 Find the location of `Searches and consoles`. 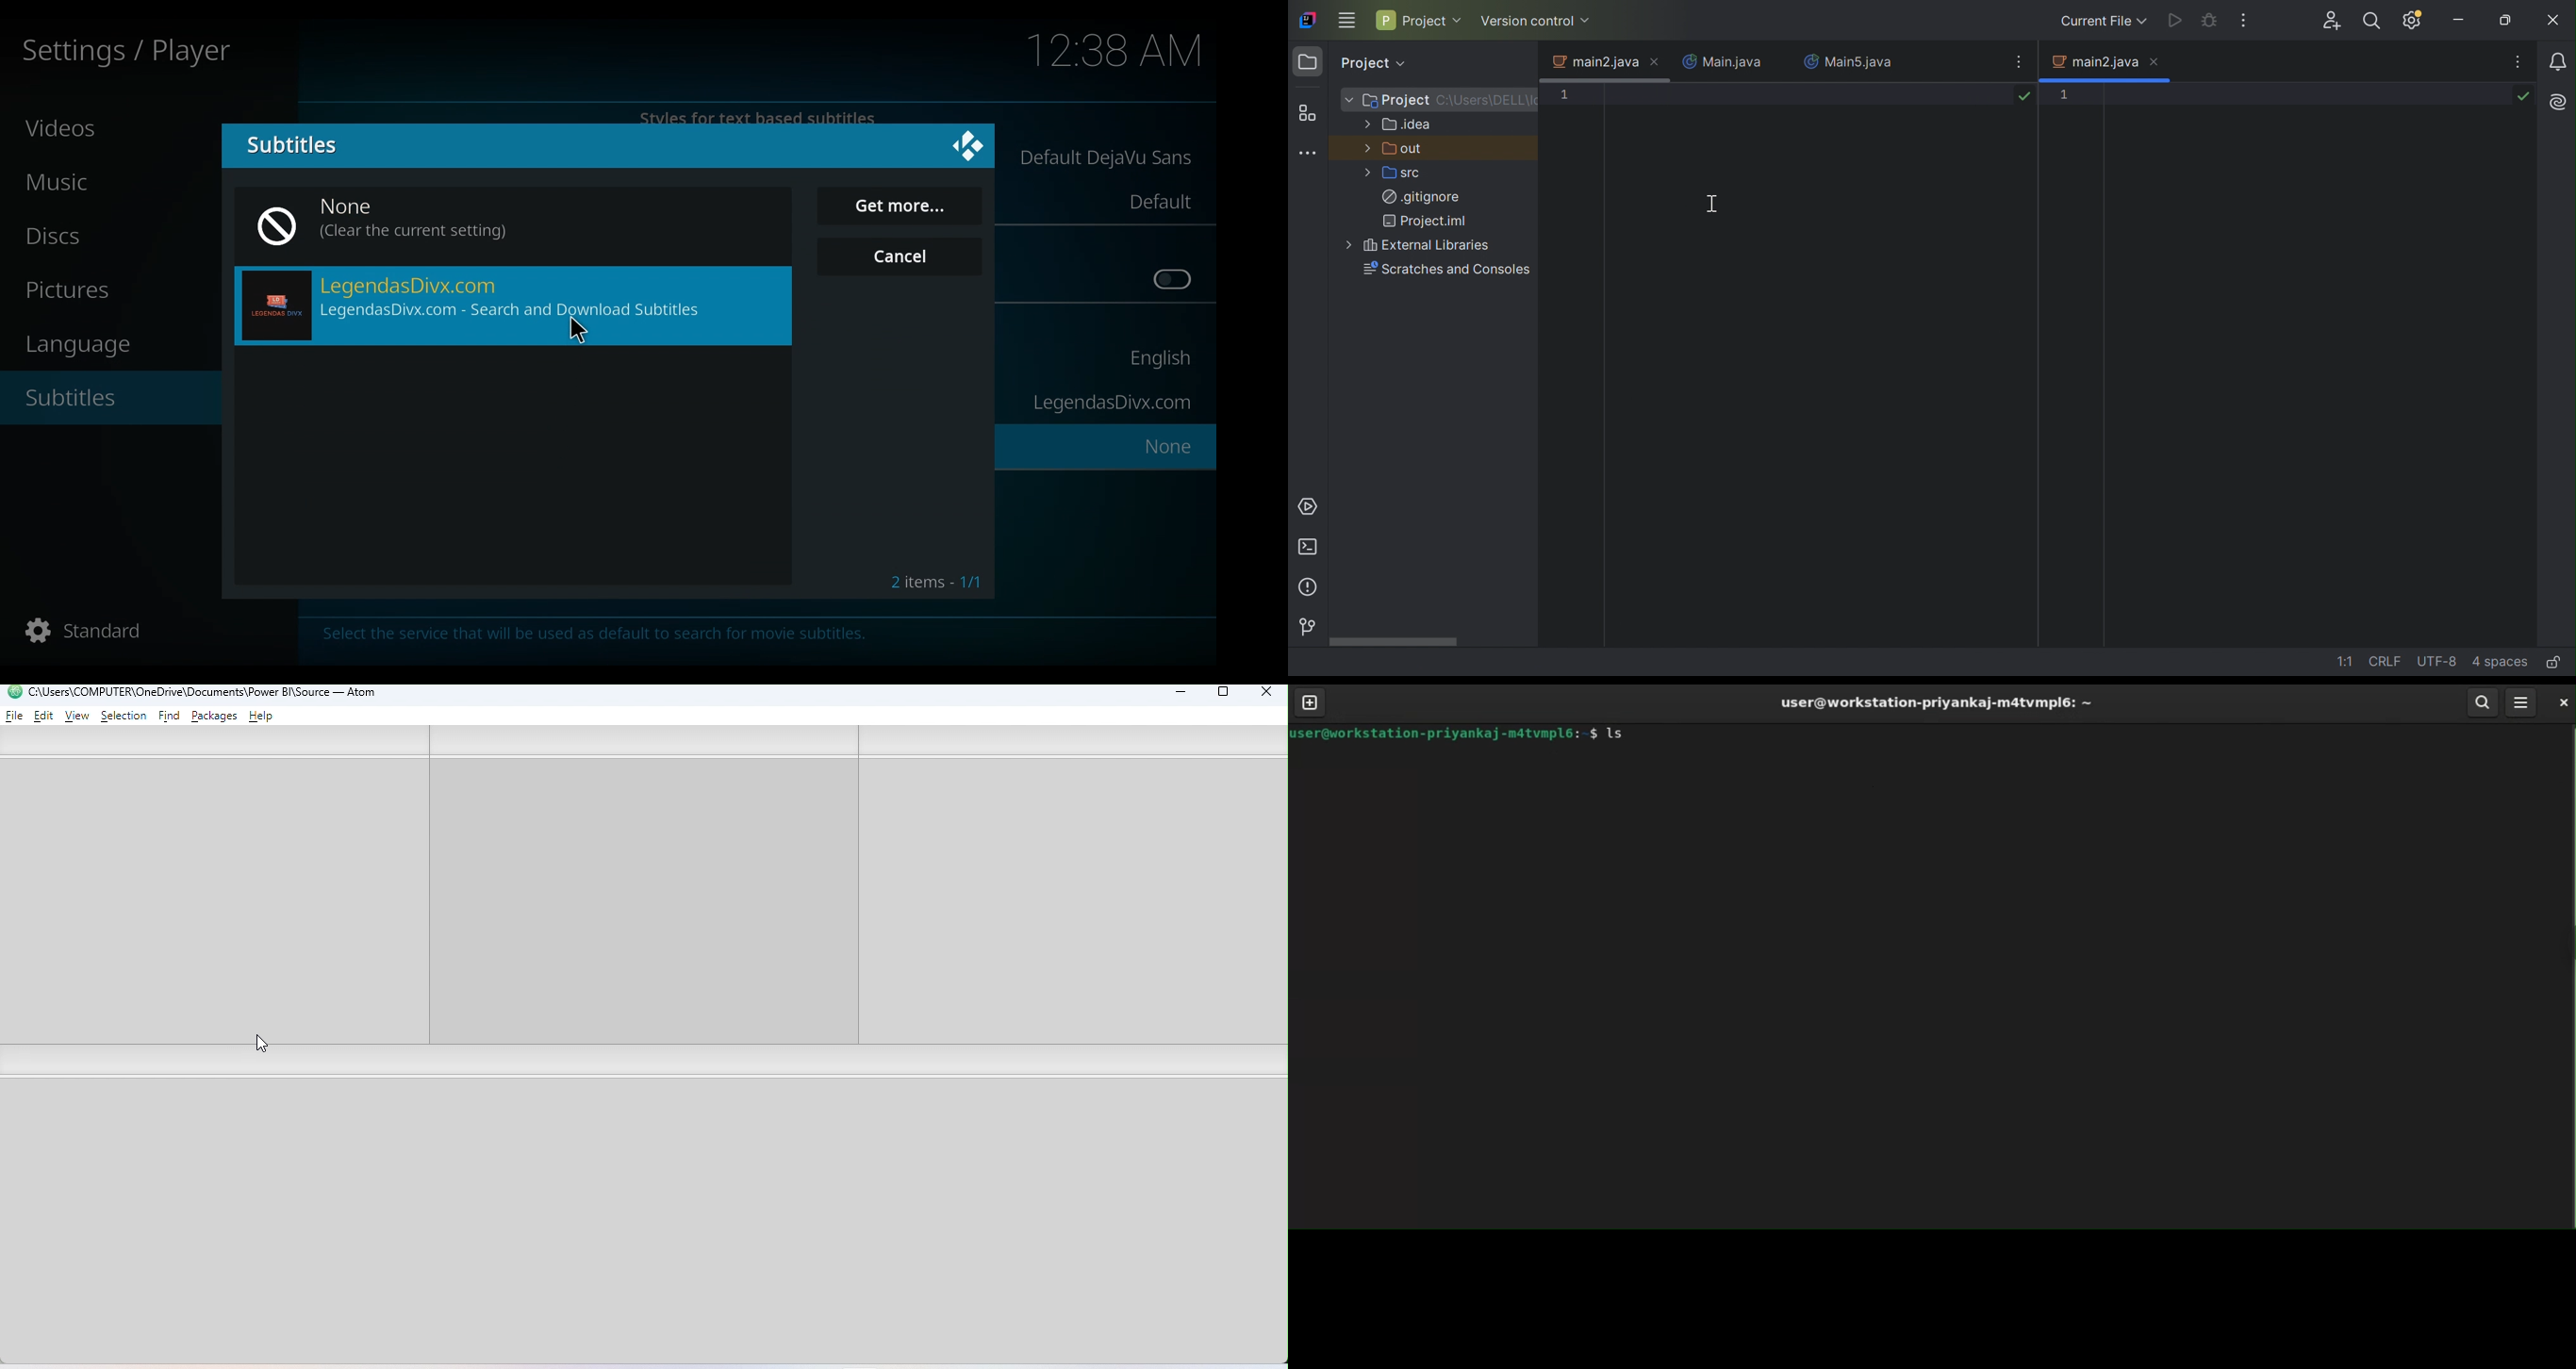

Searches and consoles is located at coordinates (1450, 273).